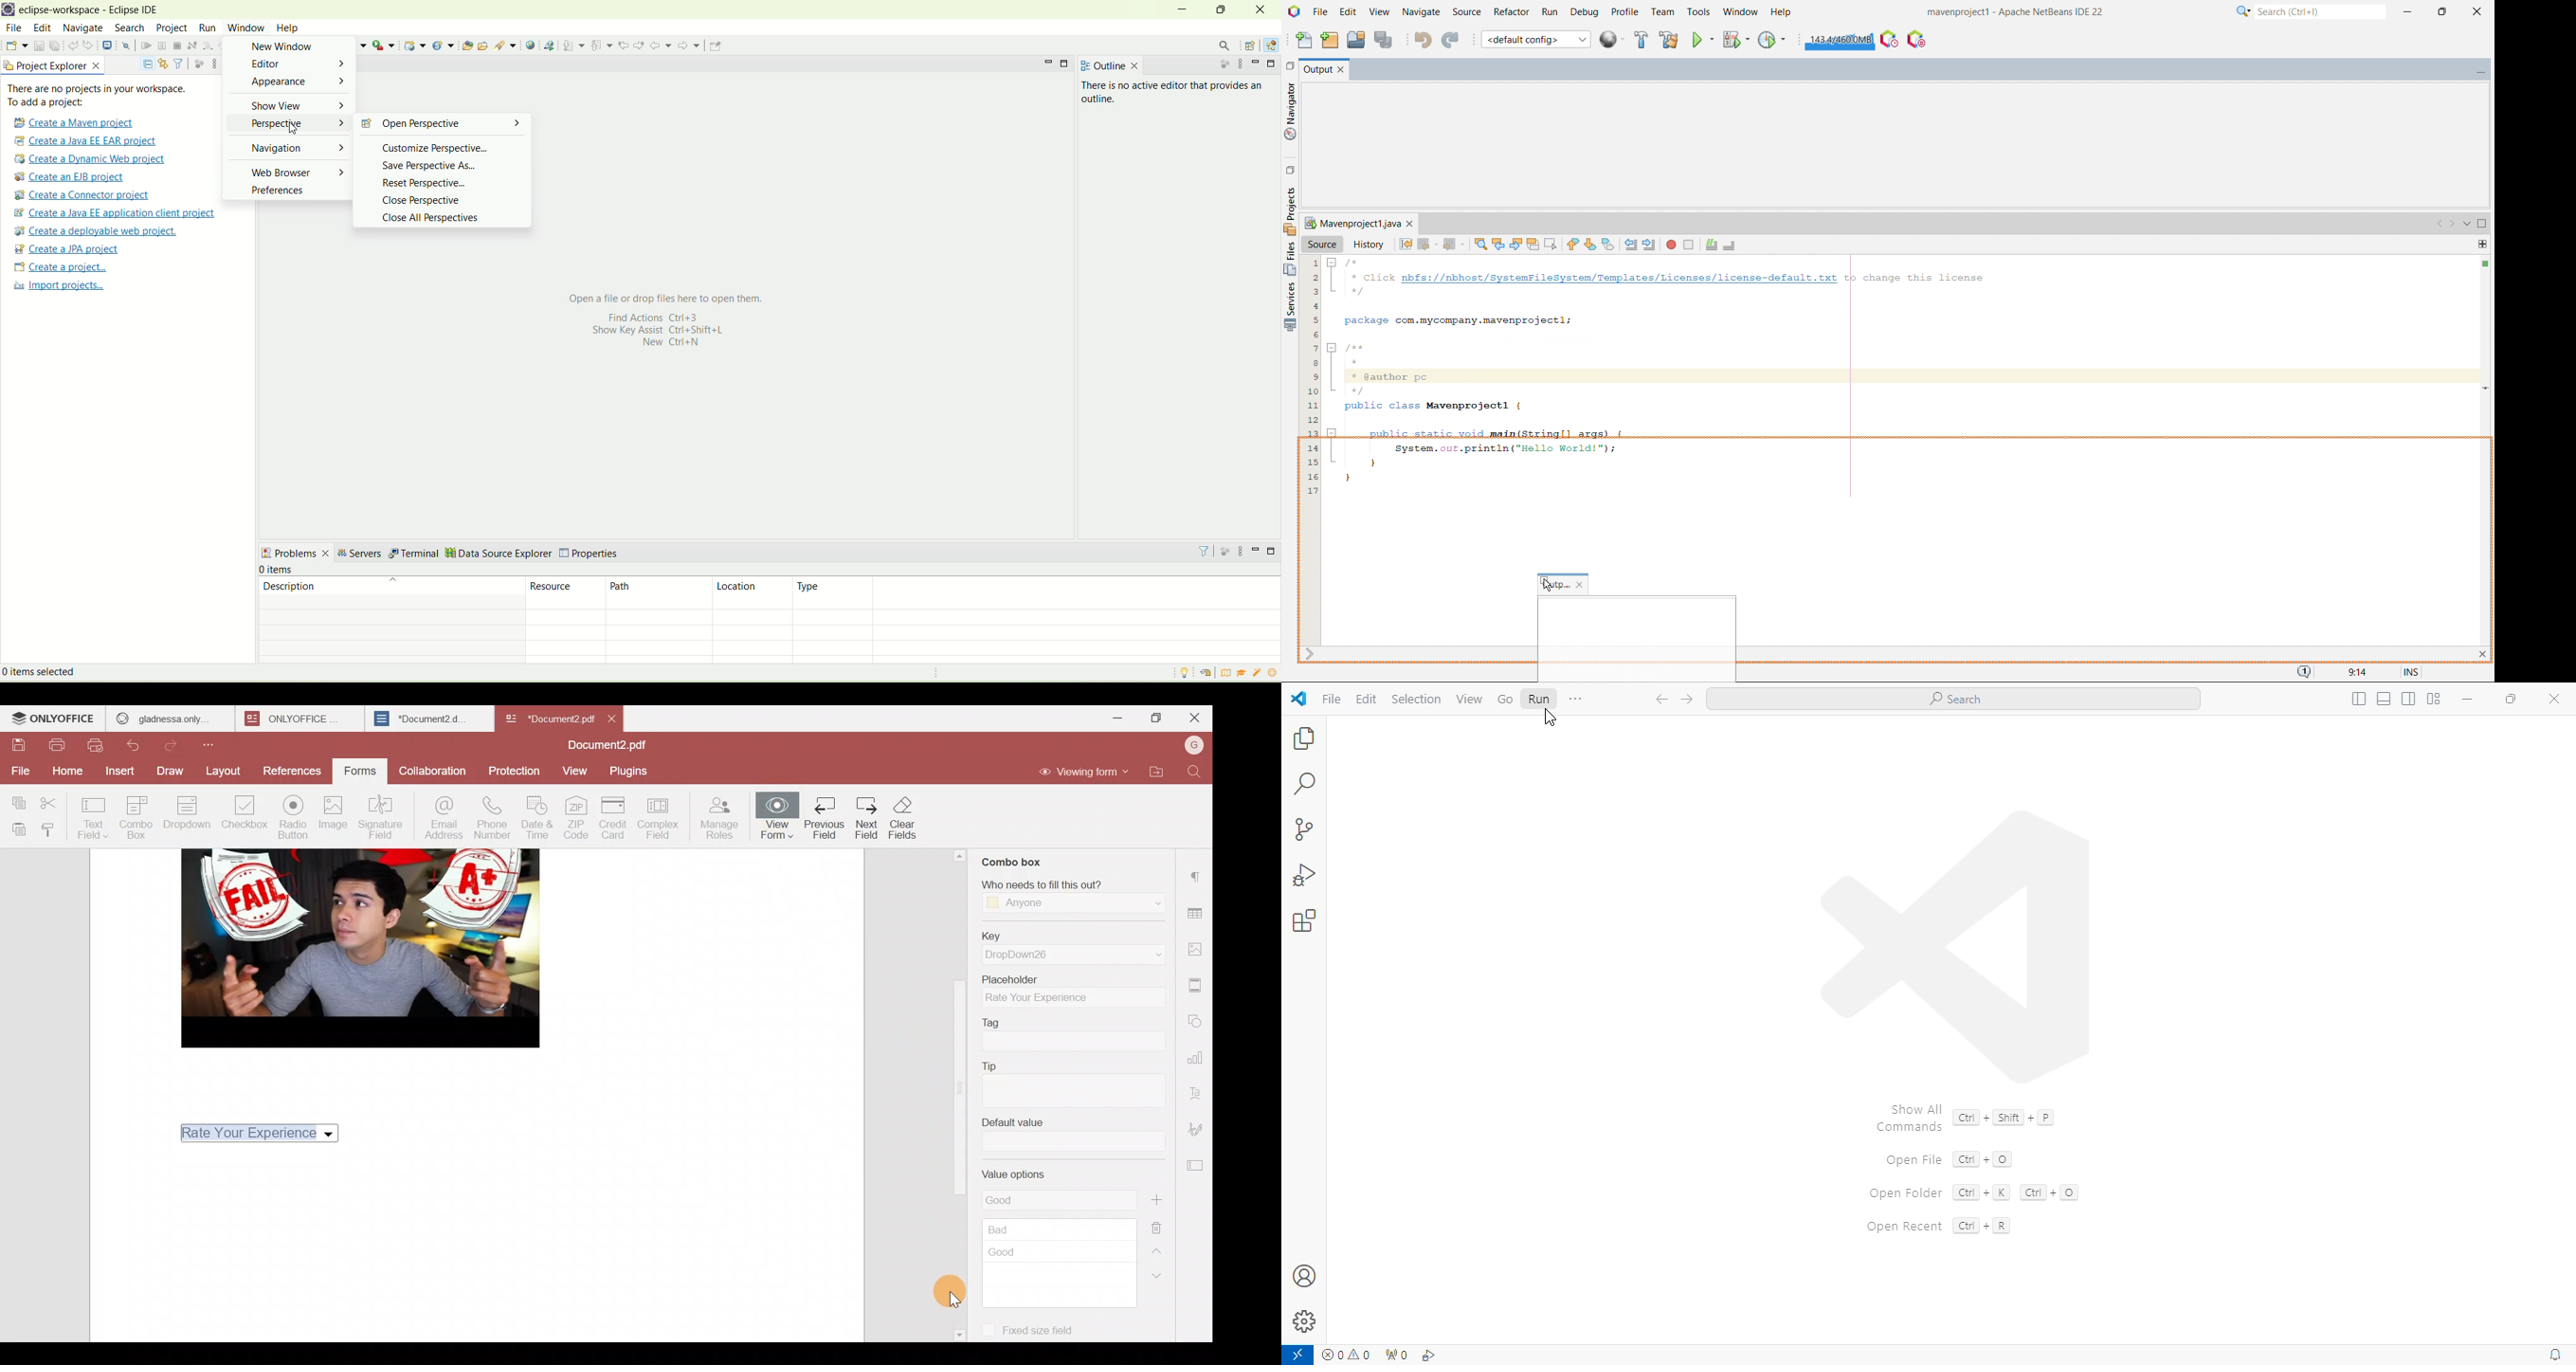 The image size is (2576, 1372). I want to click on Text Art settings, so click(1198, 1092).